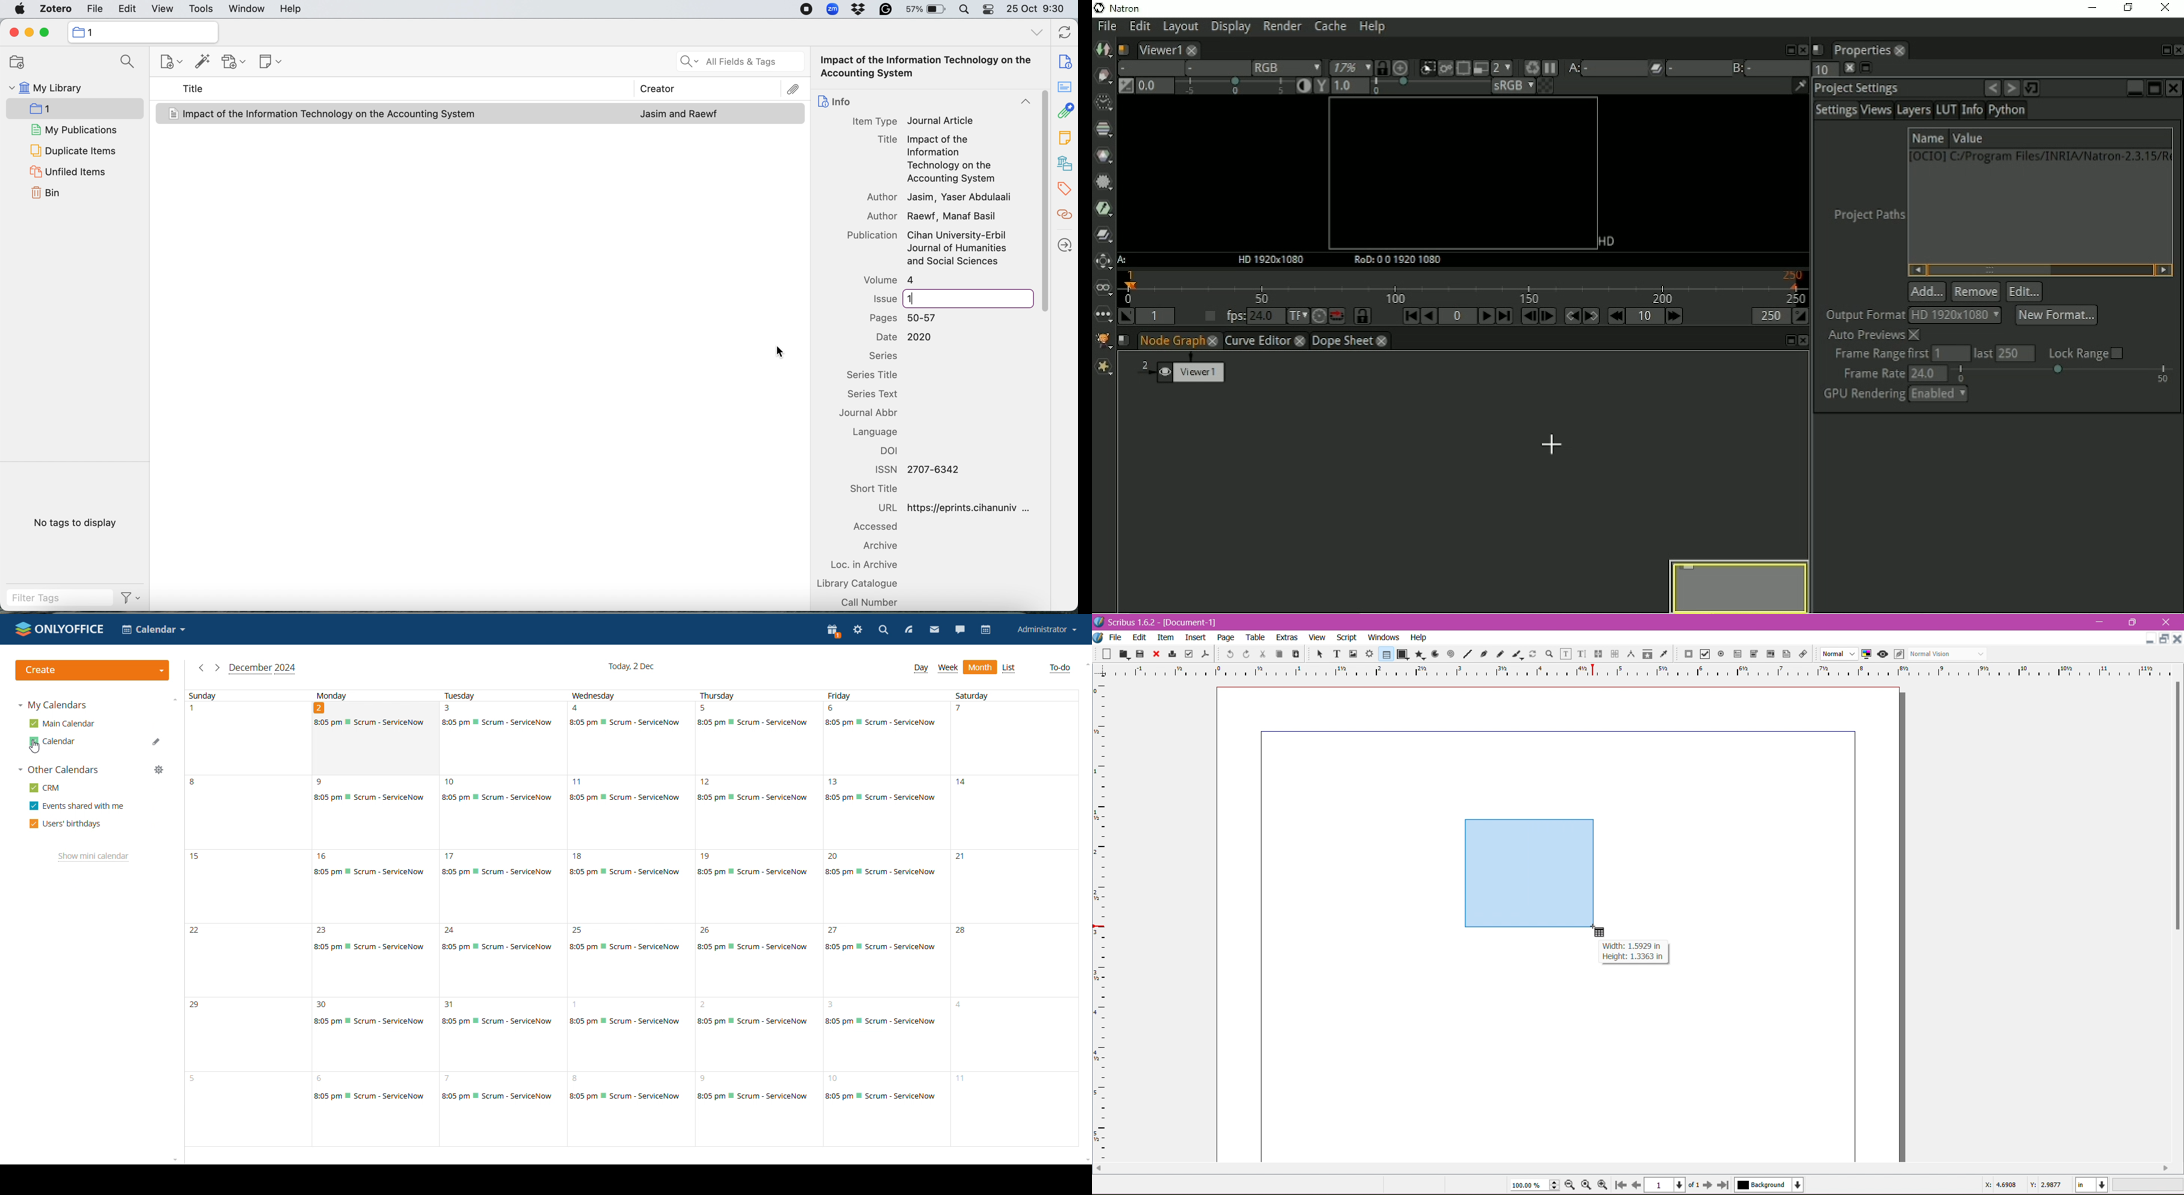 The height and width of the screenshot is (1204, 2184). Describe the element at coordinates (93, 670) in the screenshot. I see `create` at that location.